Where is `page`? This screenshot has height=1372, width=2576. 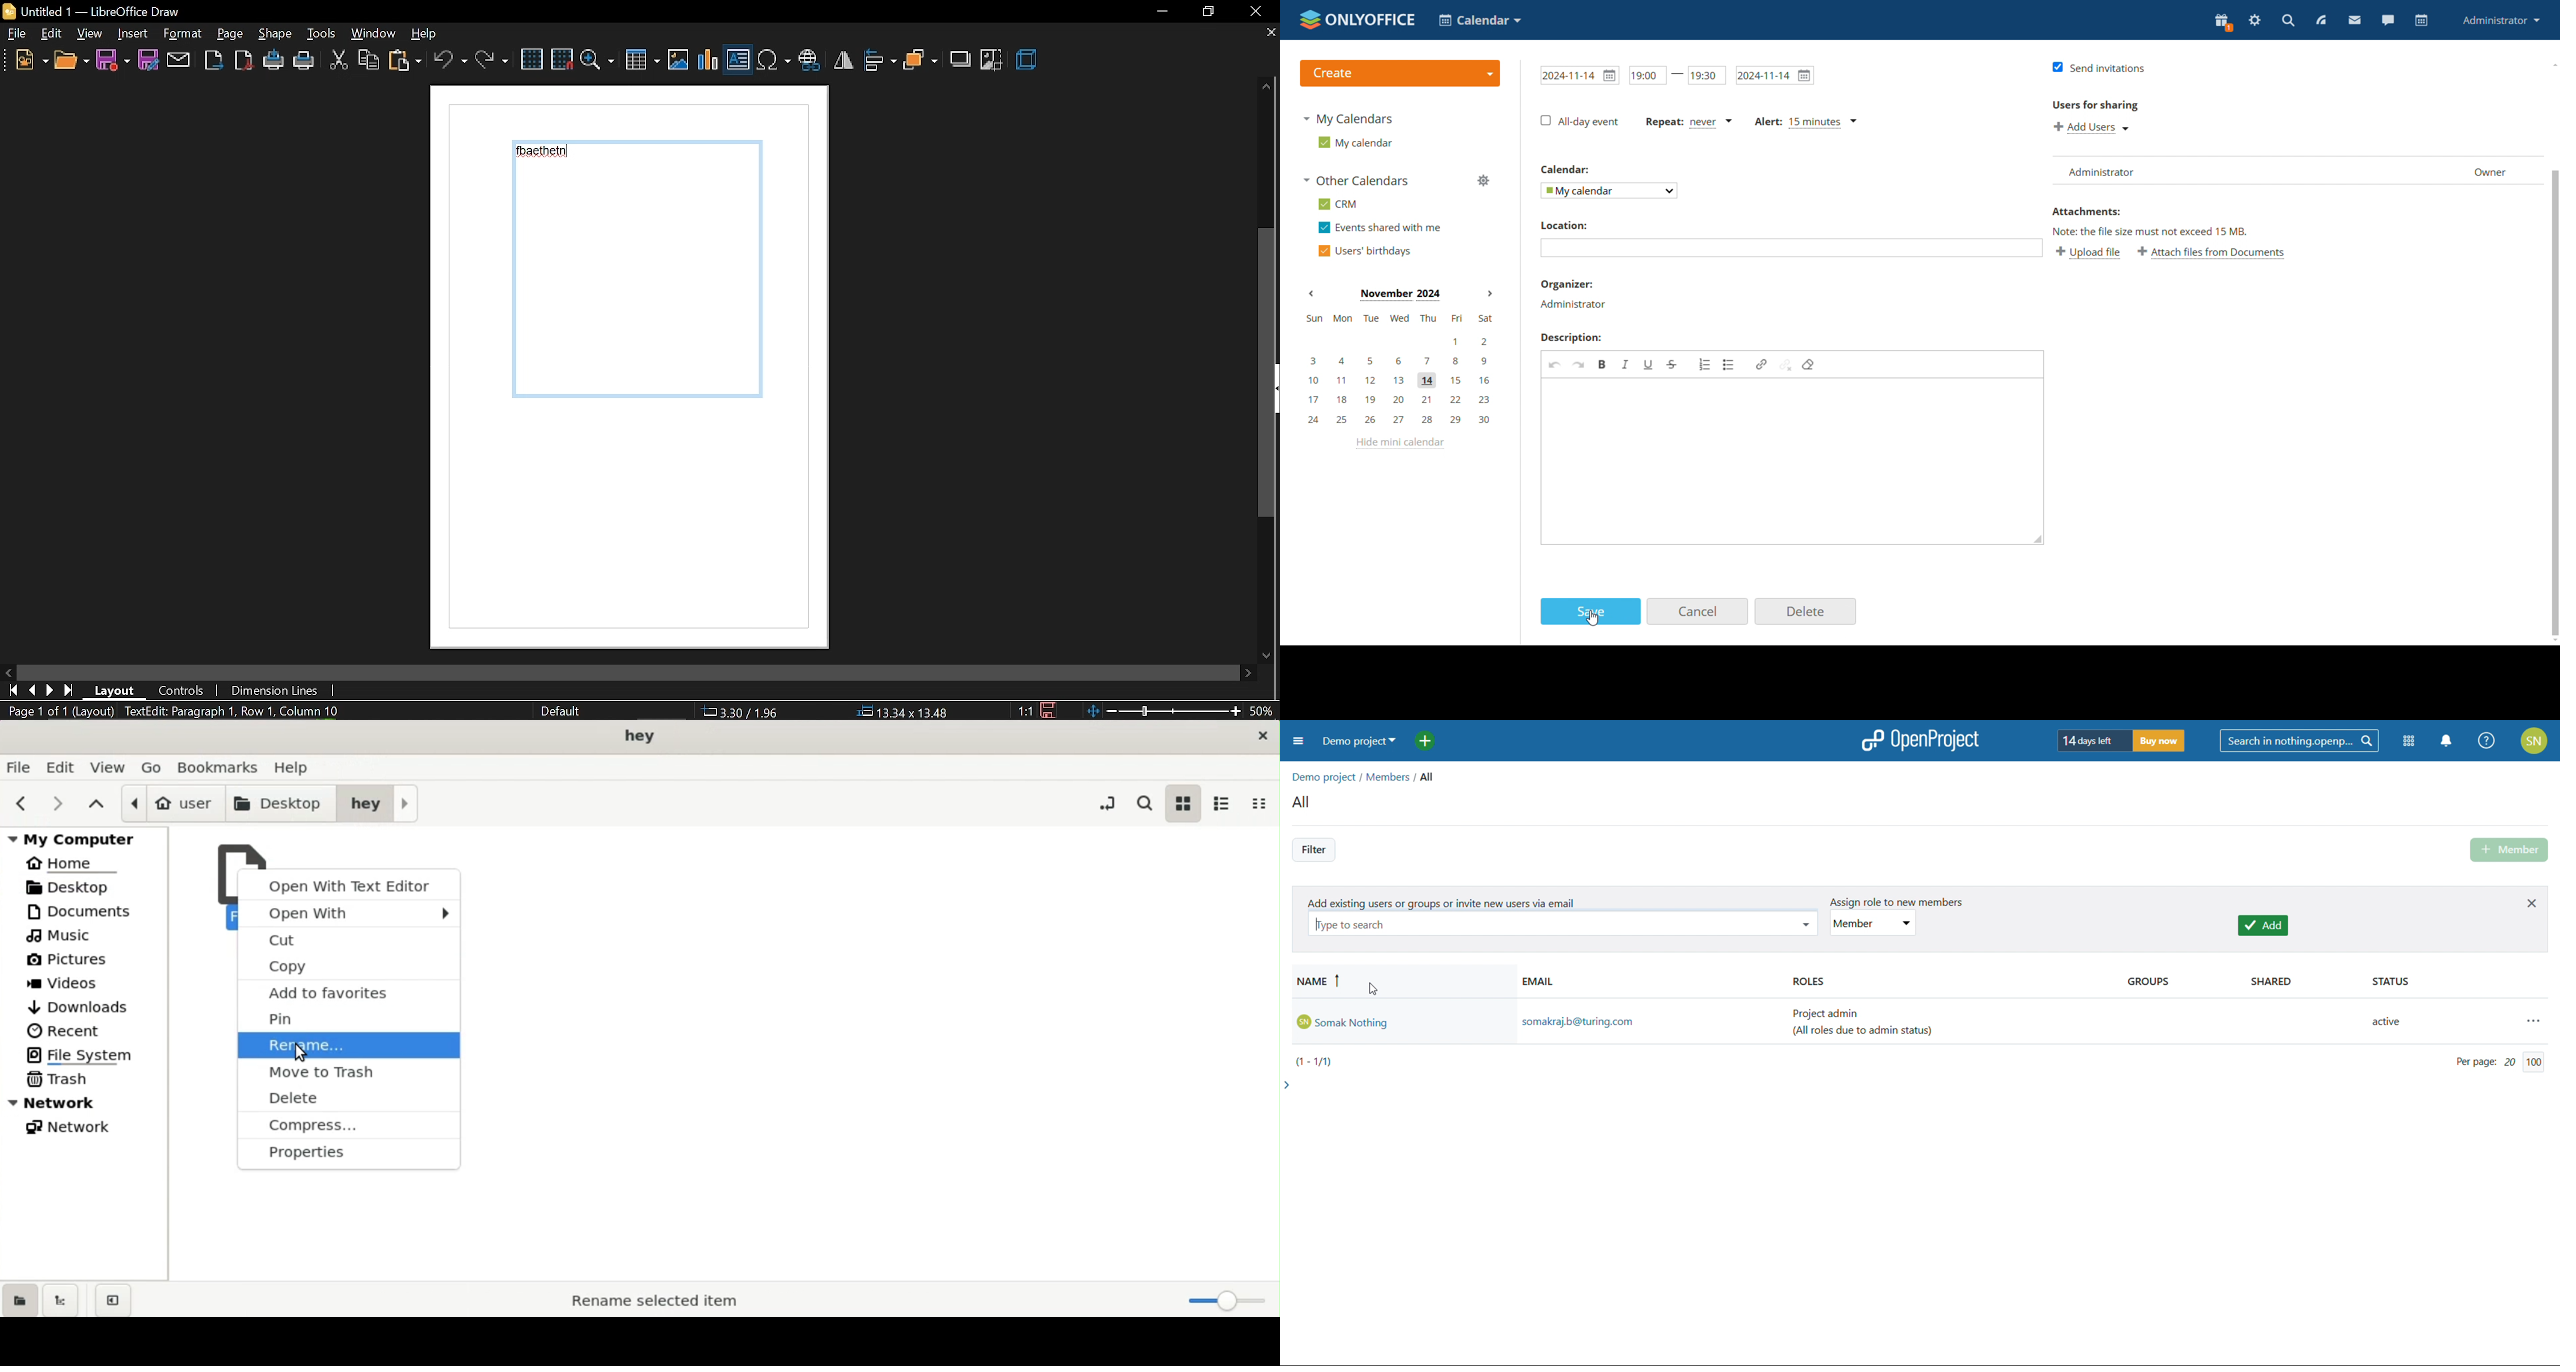 page is located at coordinates (276, 33).